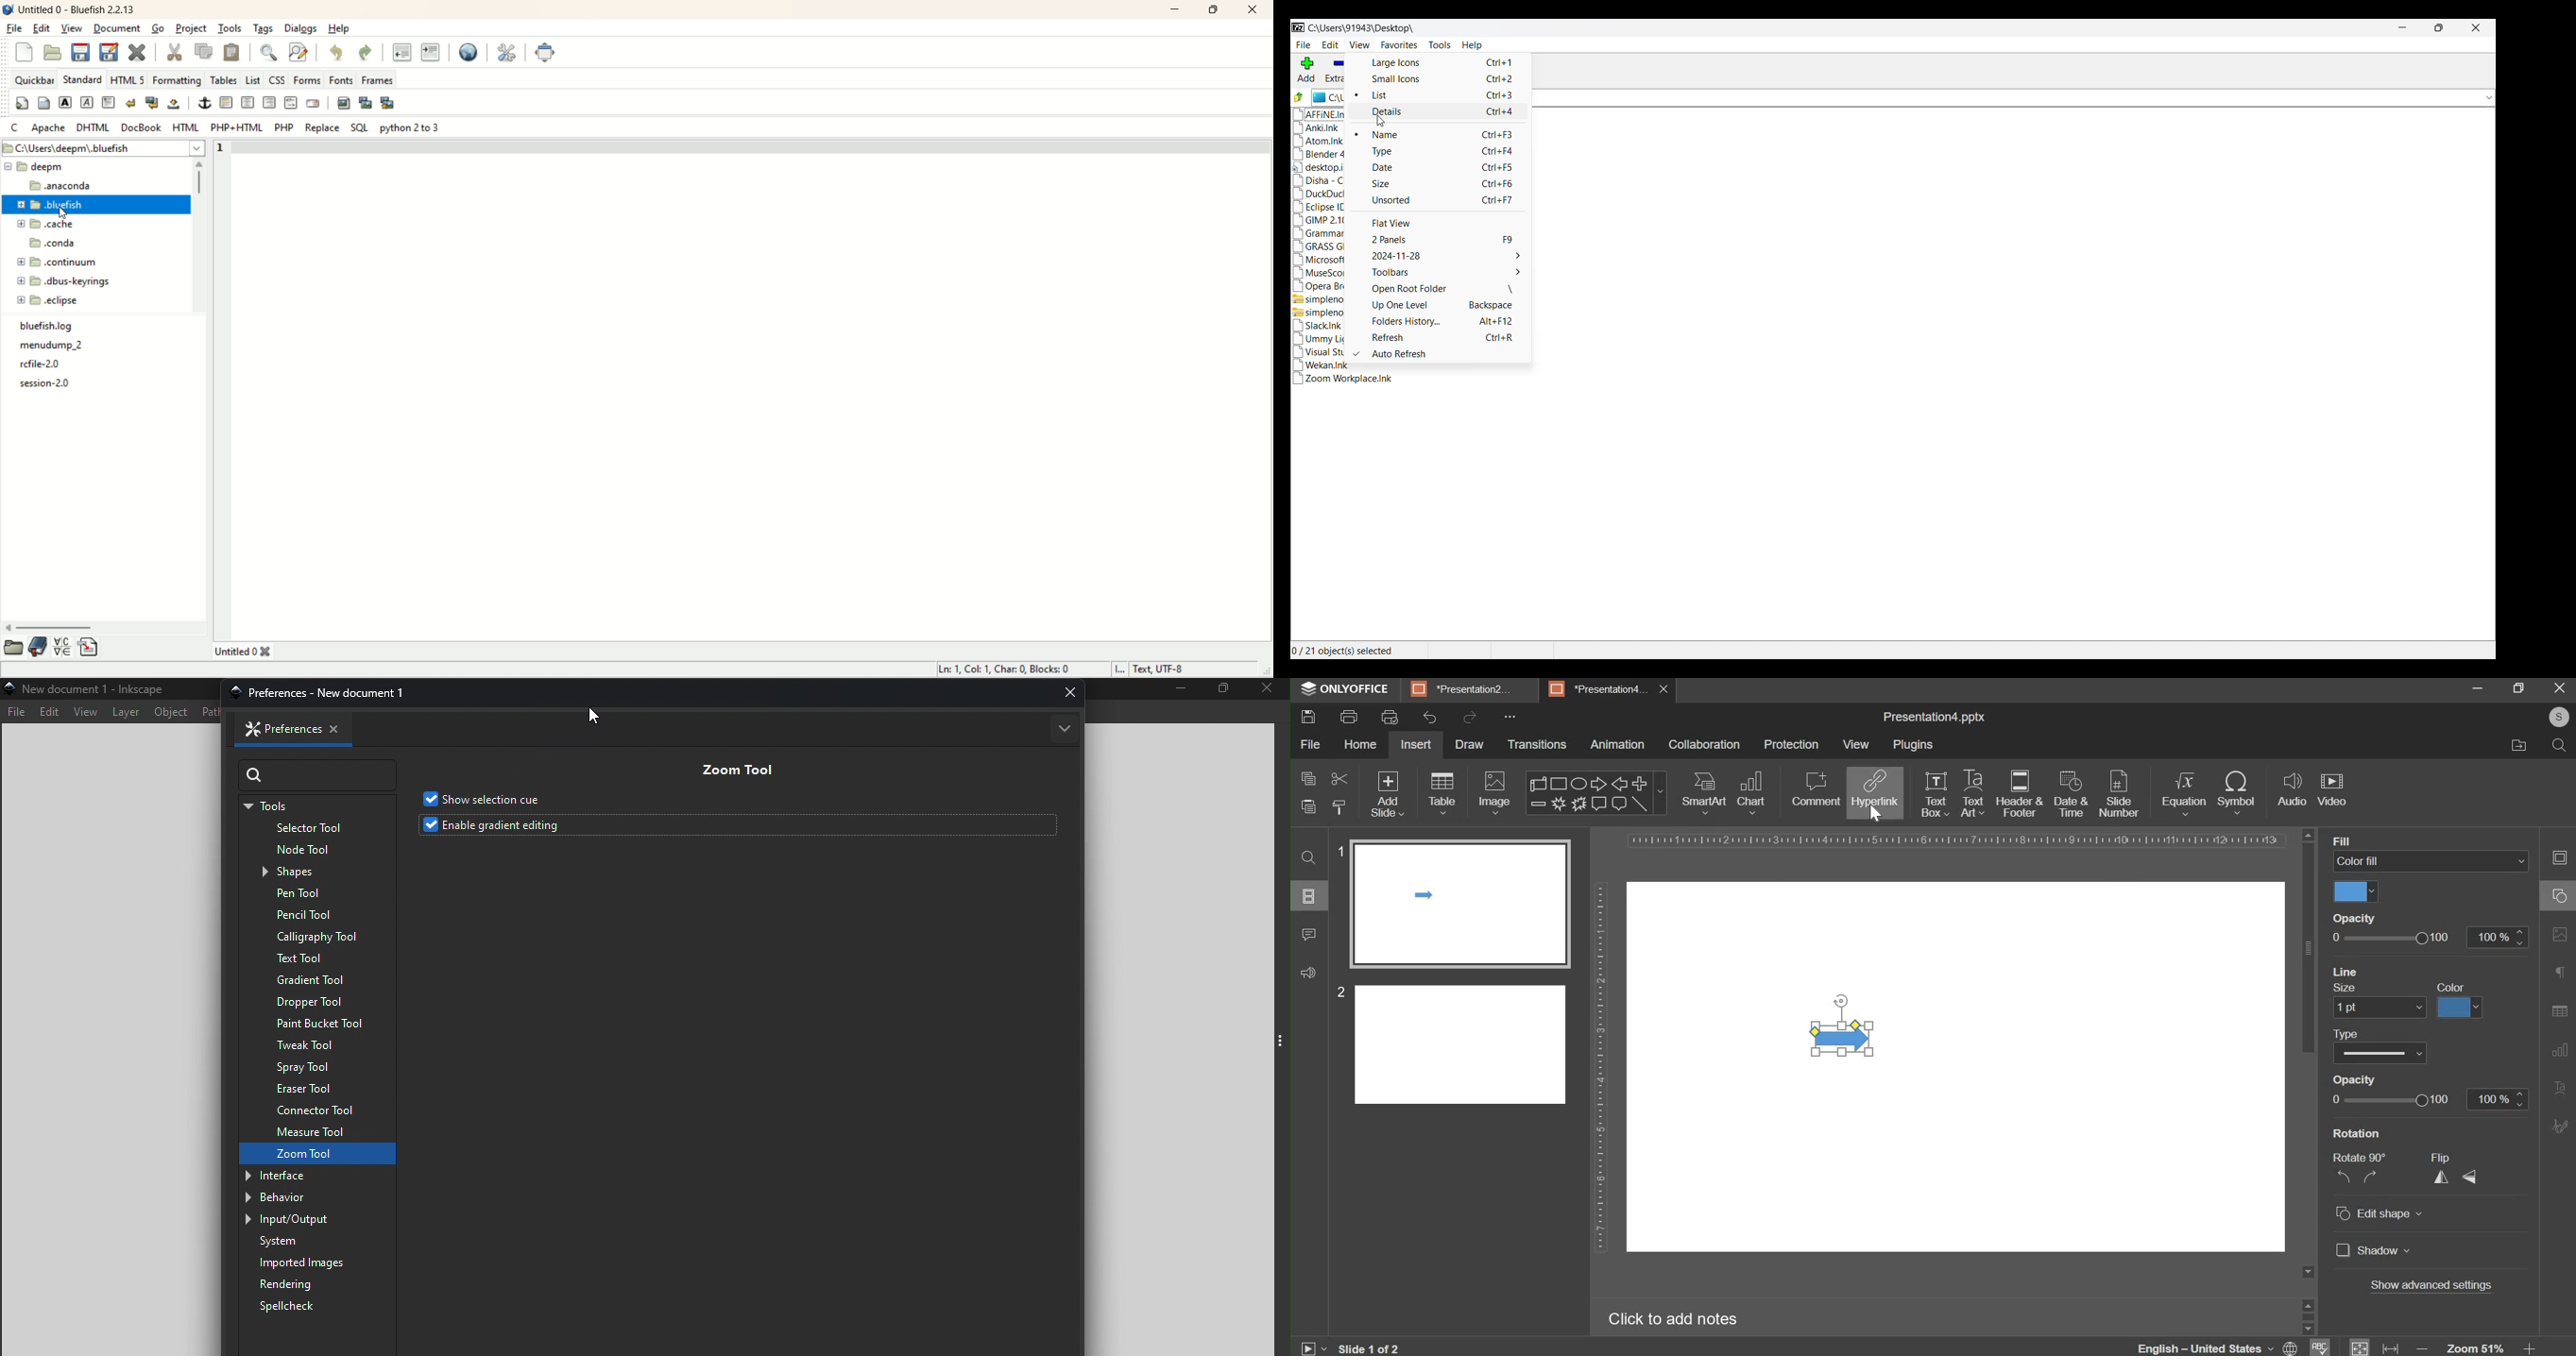 Image resolution: width=2576 pixels, height=1372 pixels. Describe the element at coordinates (297, 52) in the screenshot. I see `advanced find and replace` at that location.